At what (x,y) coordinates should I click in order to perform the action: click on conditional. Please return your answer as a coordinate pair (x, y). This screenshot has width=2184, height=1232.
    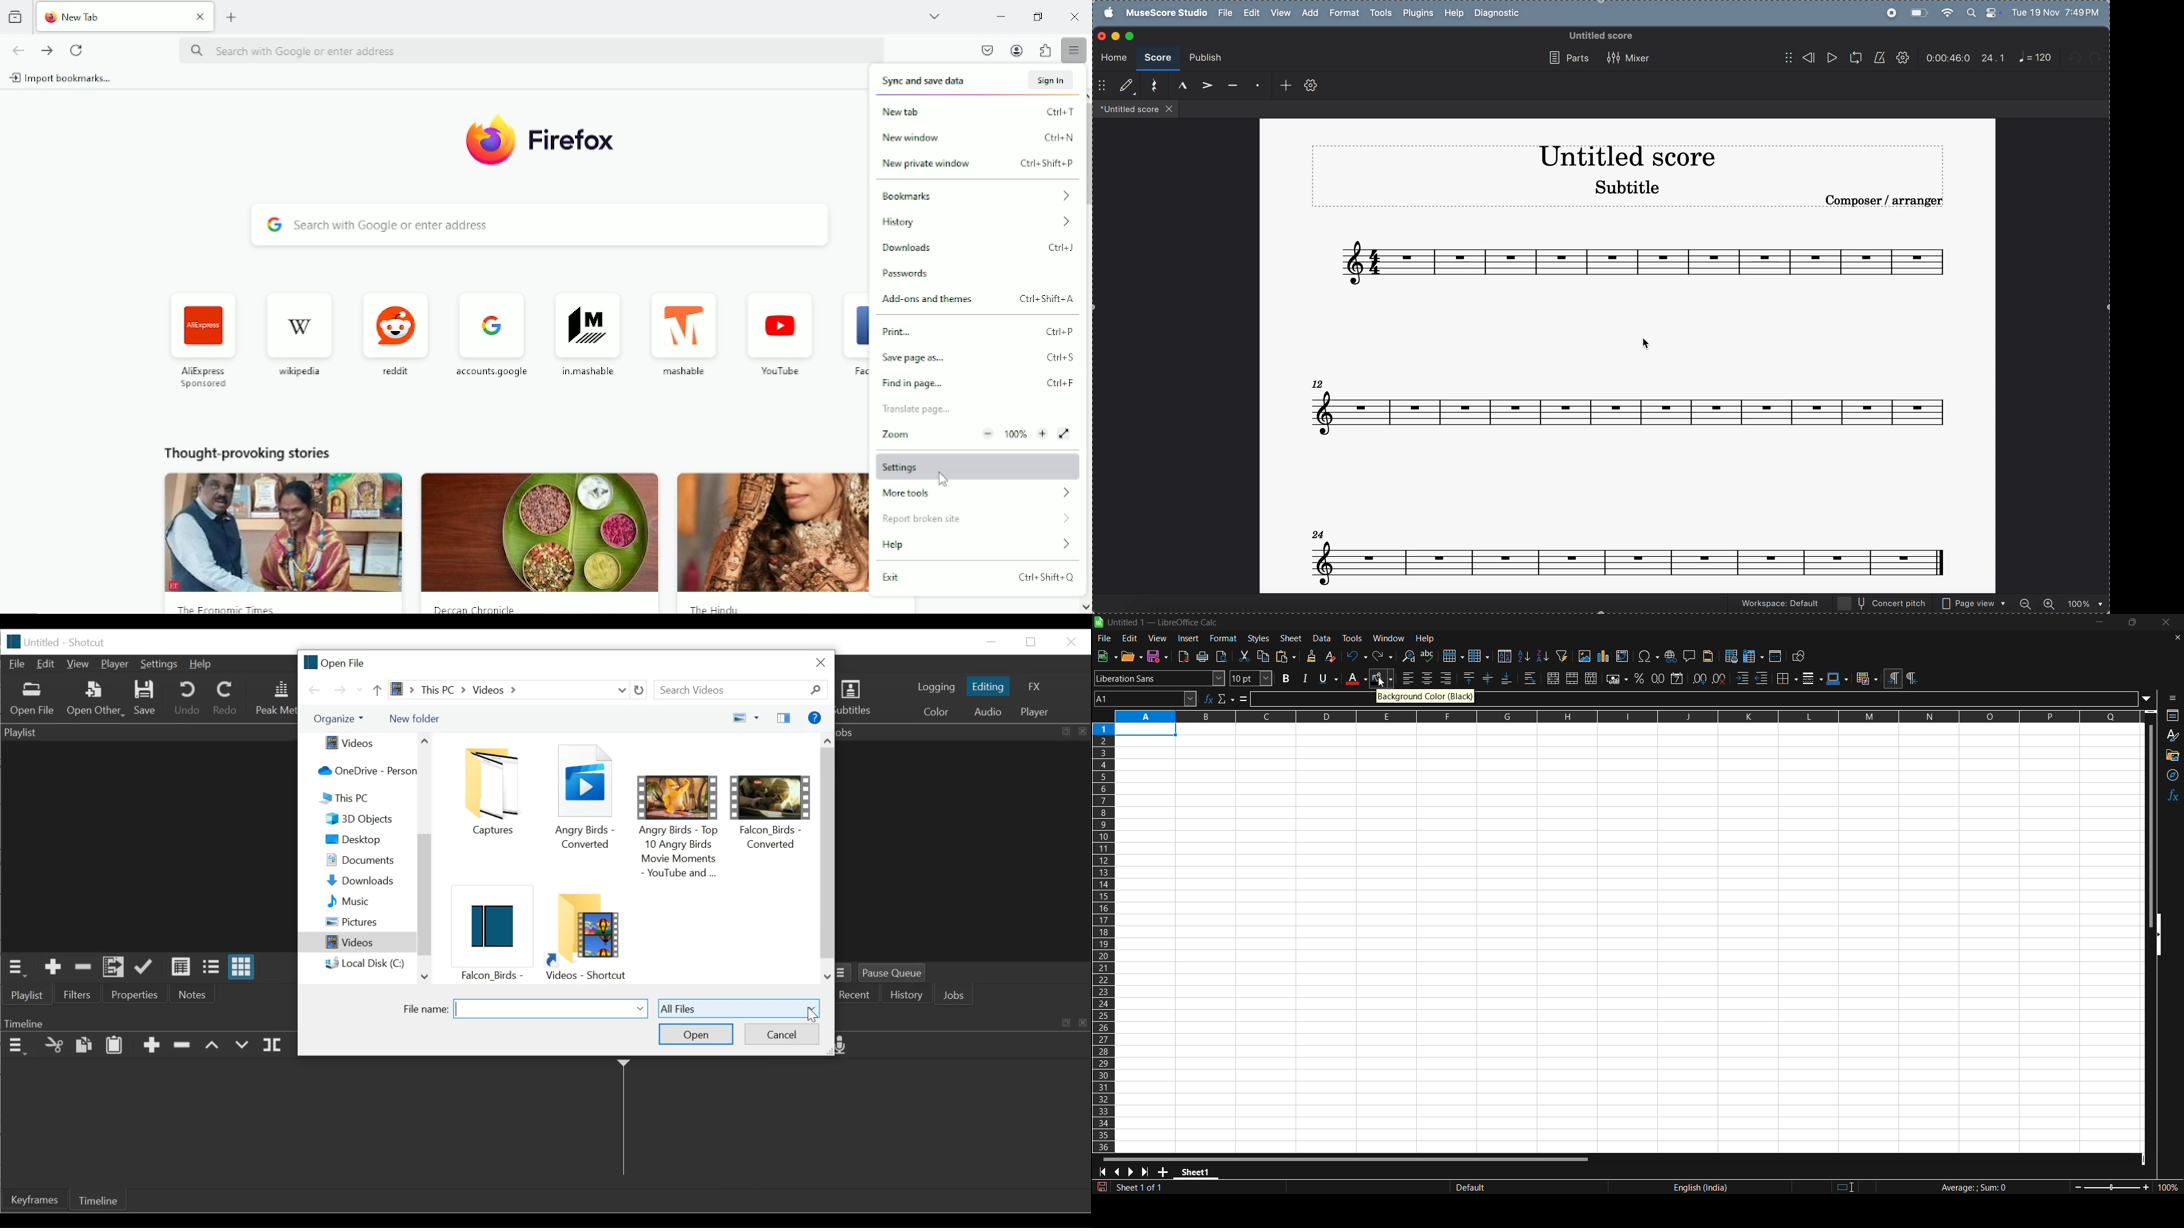
    Looking at the image, I should click on (1867, 678).